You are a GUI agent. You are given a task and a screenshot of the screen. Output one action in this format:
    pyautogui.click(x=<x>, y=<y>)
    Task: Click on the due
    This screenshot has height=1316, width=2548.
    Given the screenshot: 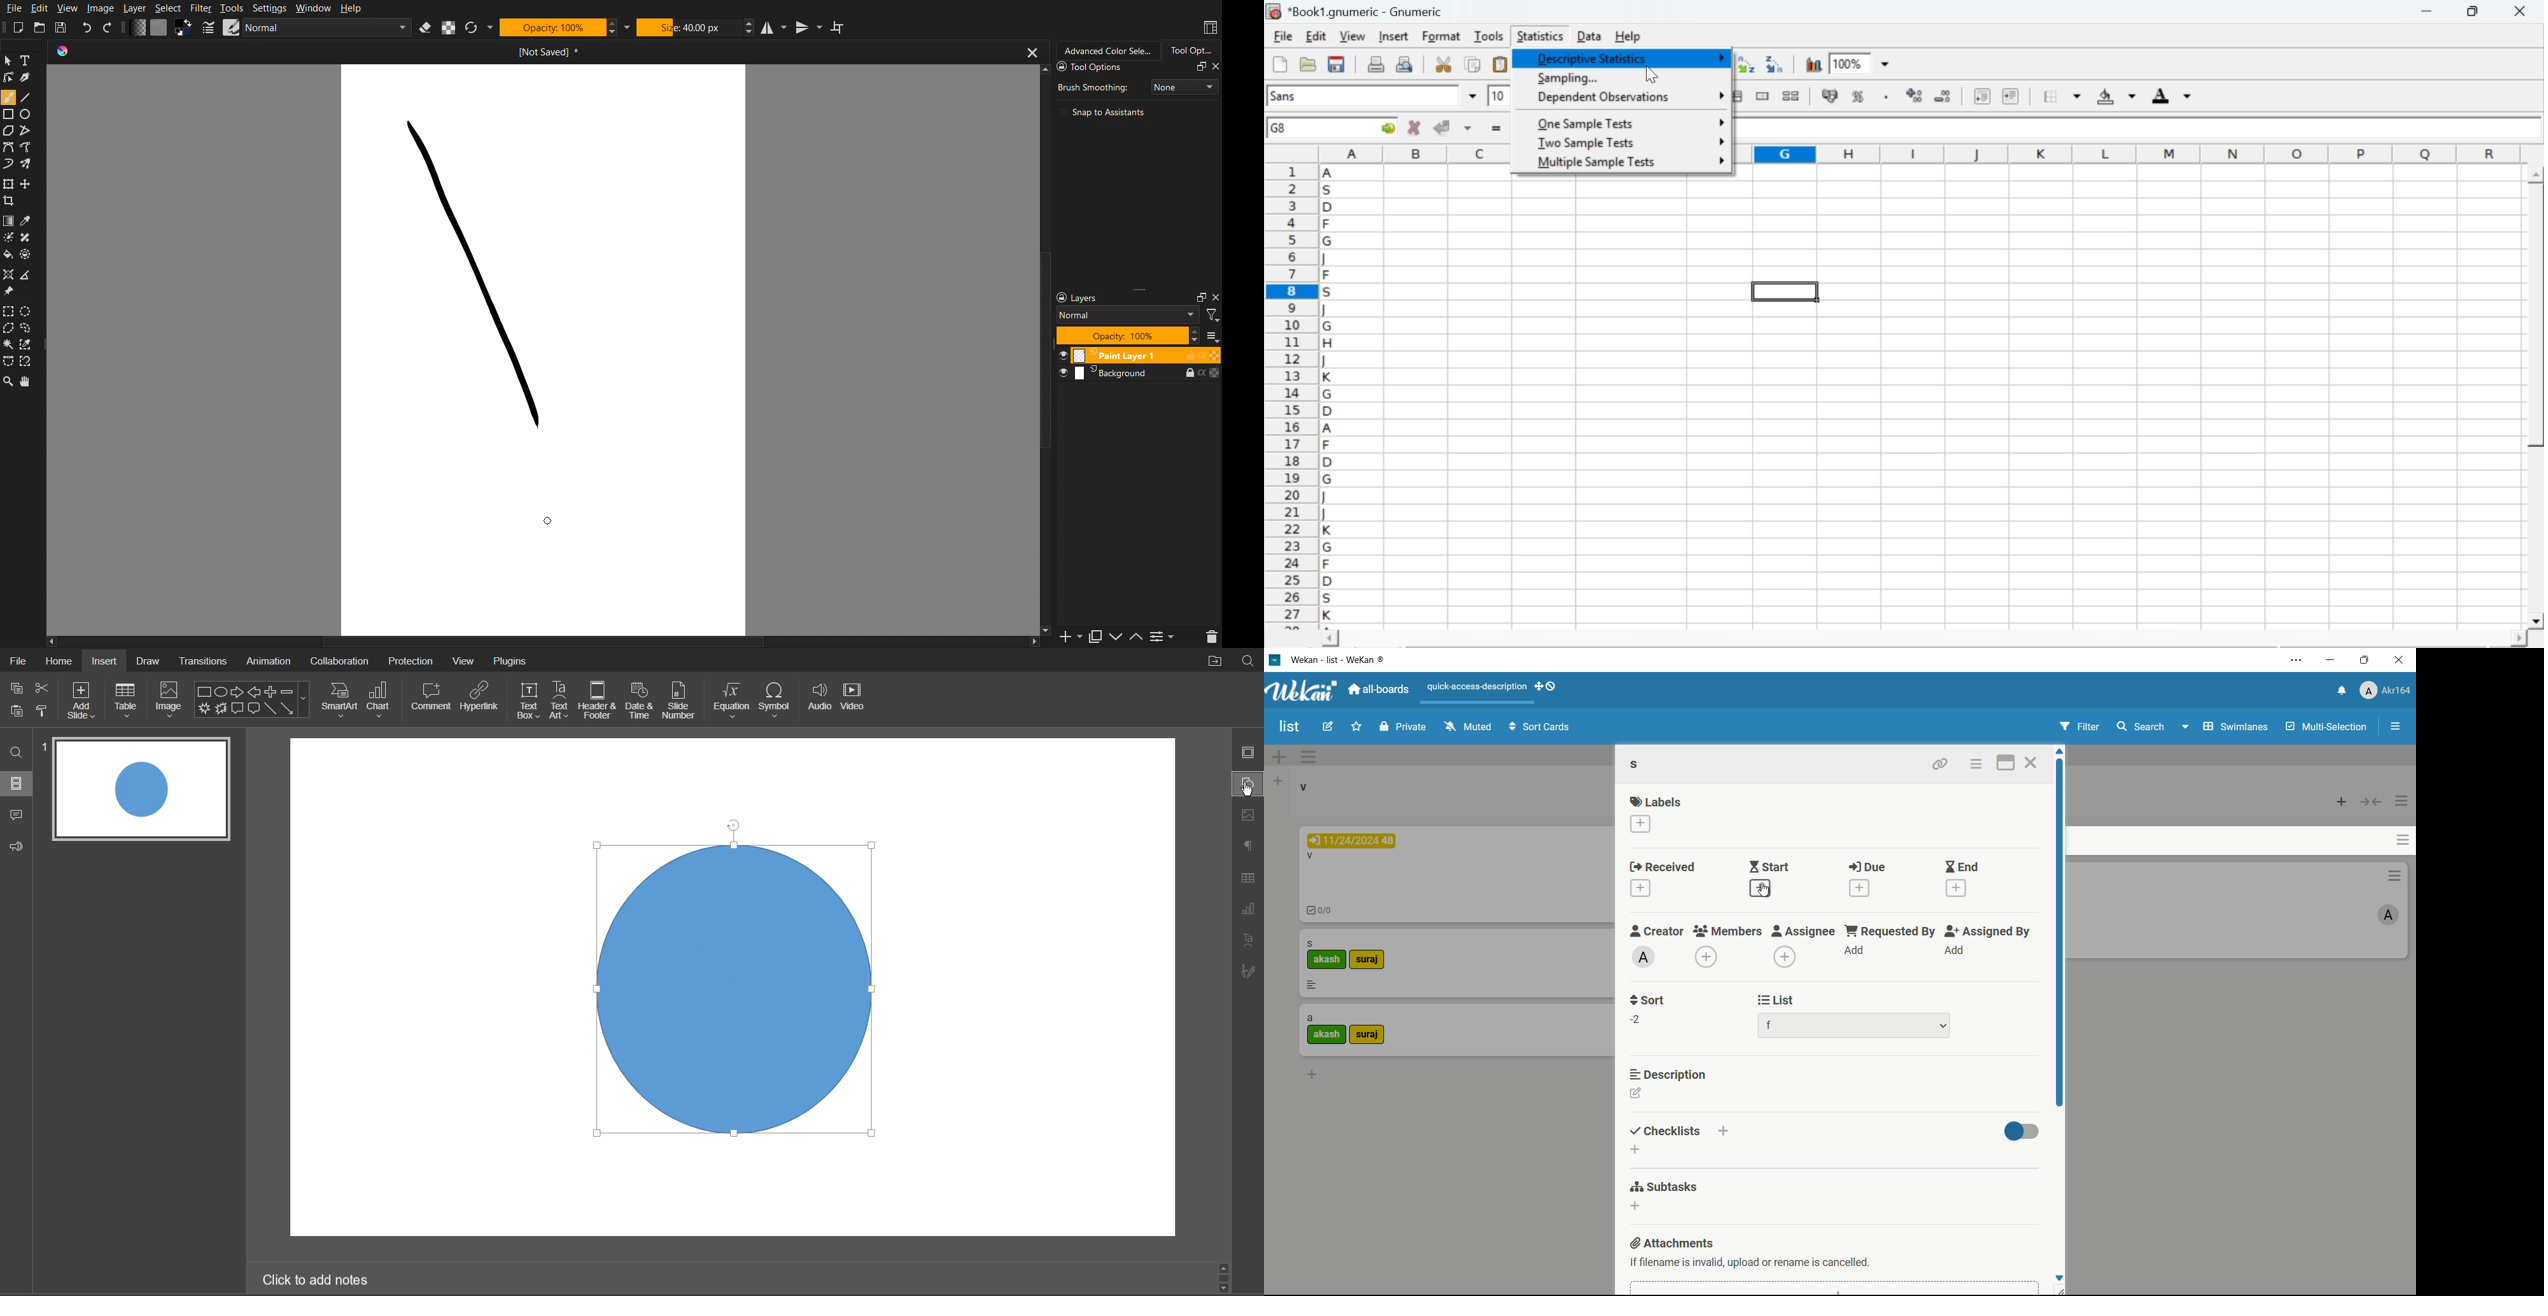 What is the action you would take?
    pyautogui.click(x=1870, y=867)
    